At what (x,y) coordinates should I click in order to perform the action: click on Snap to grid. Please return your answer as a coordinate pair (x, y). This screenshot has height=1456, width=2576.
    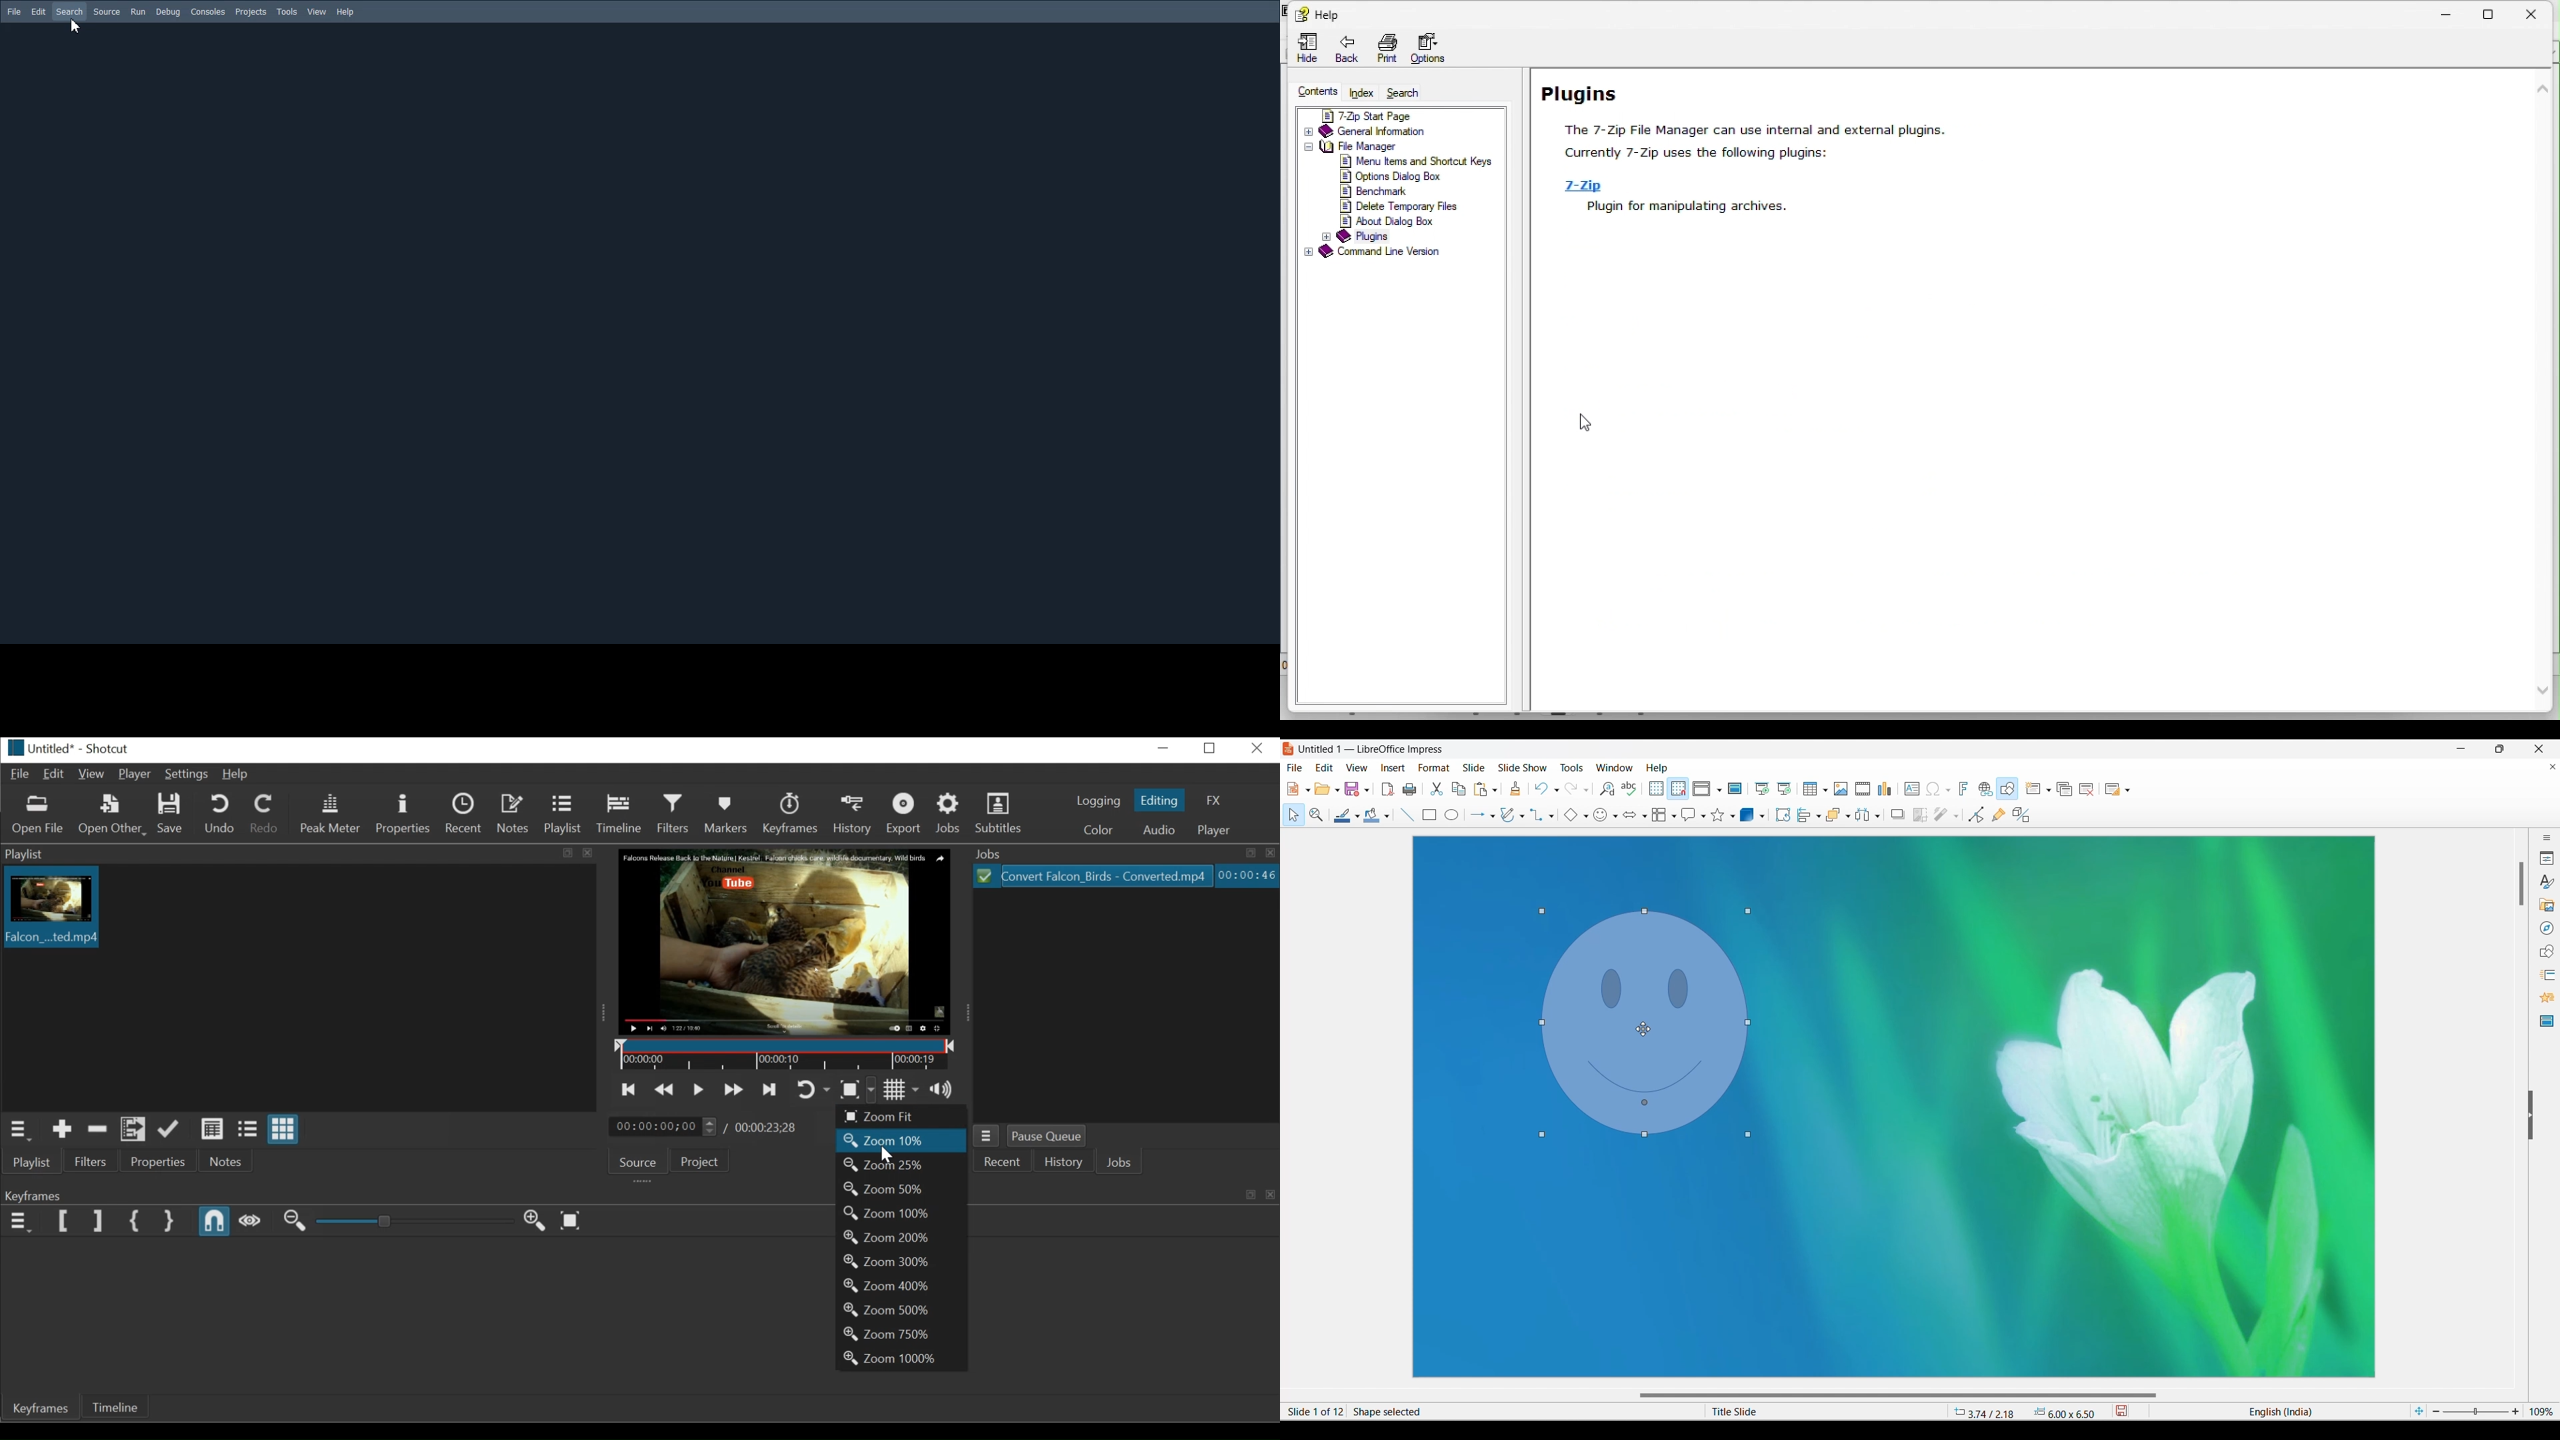
    Looking at the image, I should click on (1678, 789).